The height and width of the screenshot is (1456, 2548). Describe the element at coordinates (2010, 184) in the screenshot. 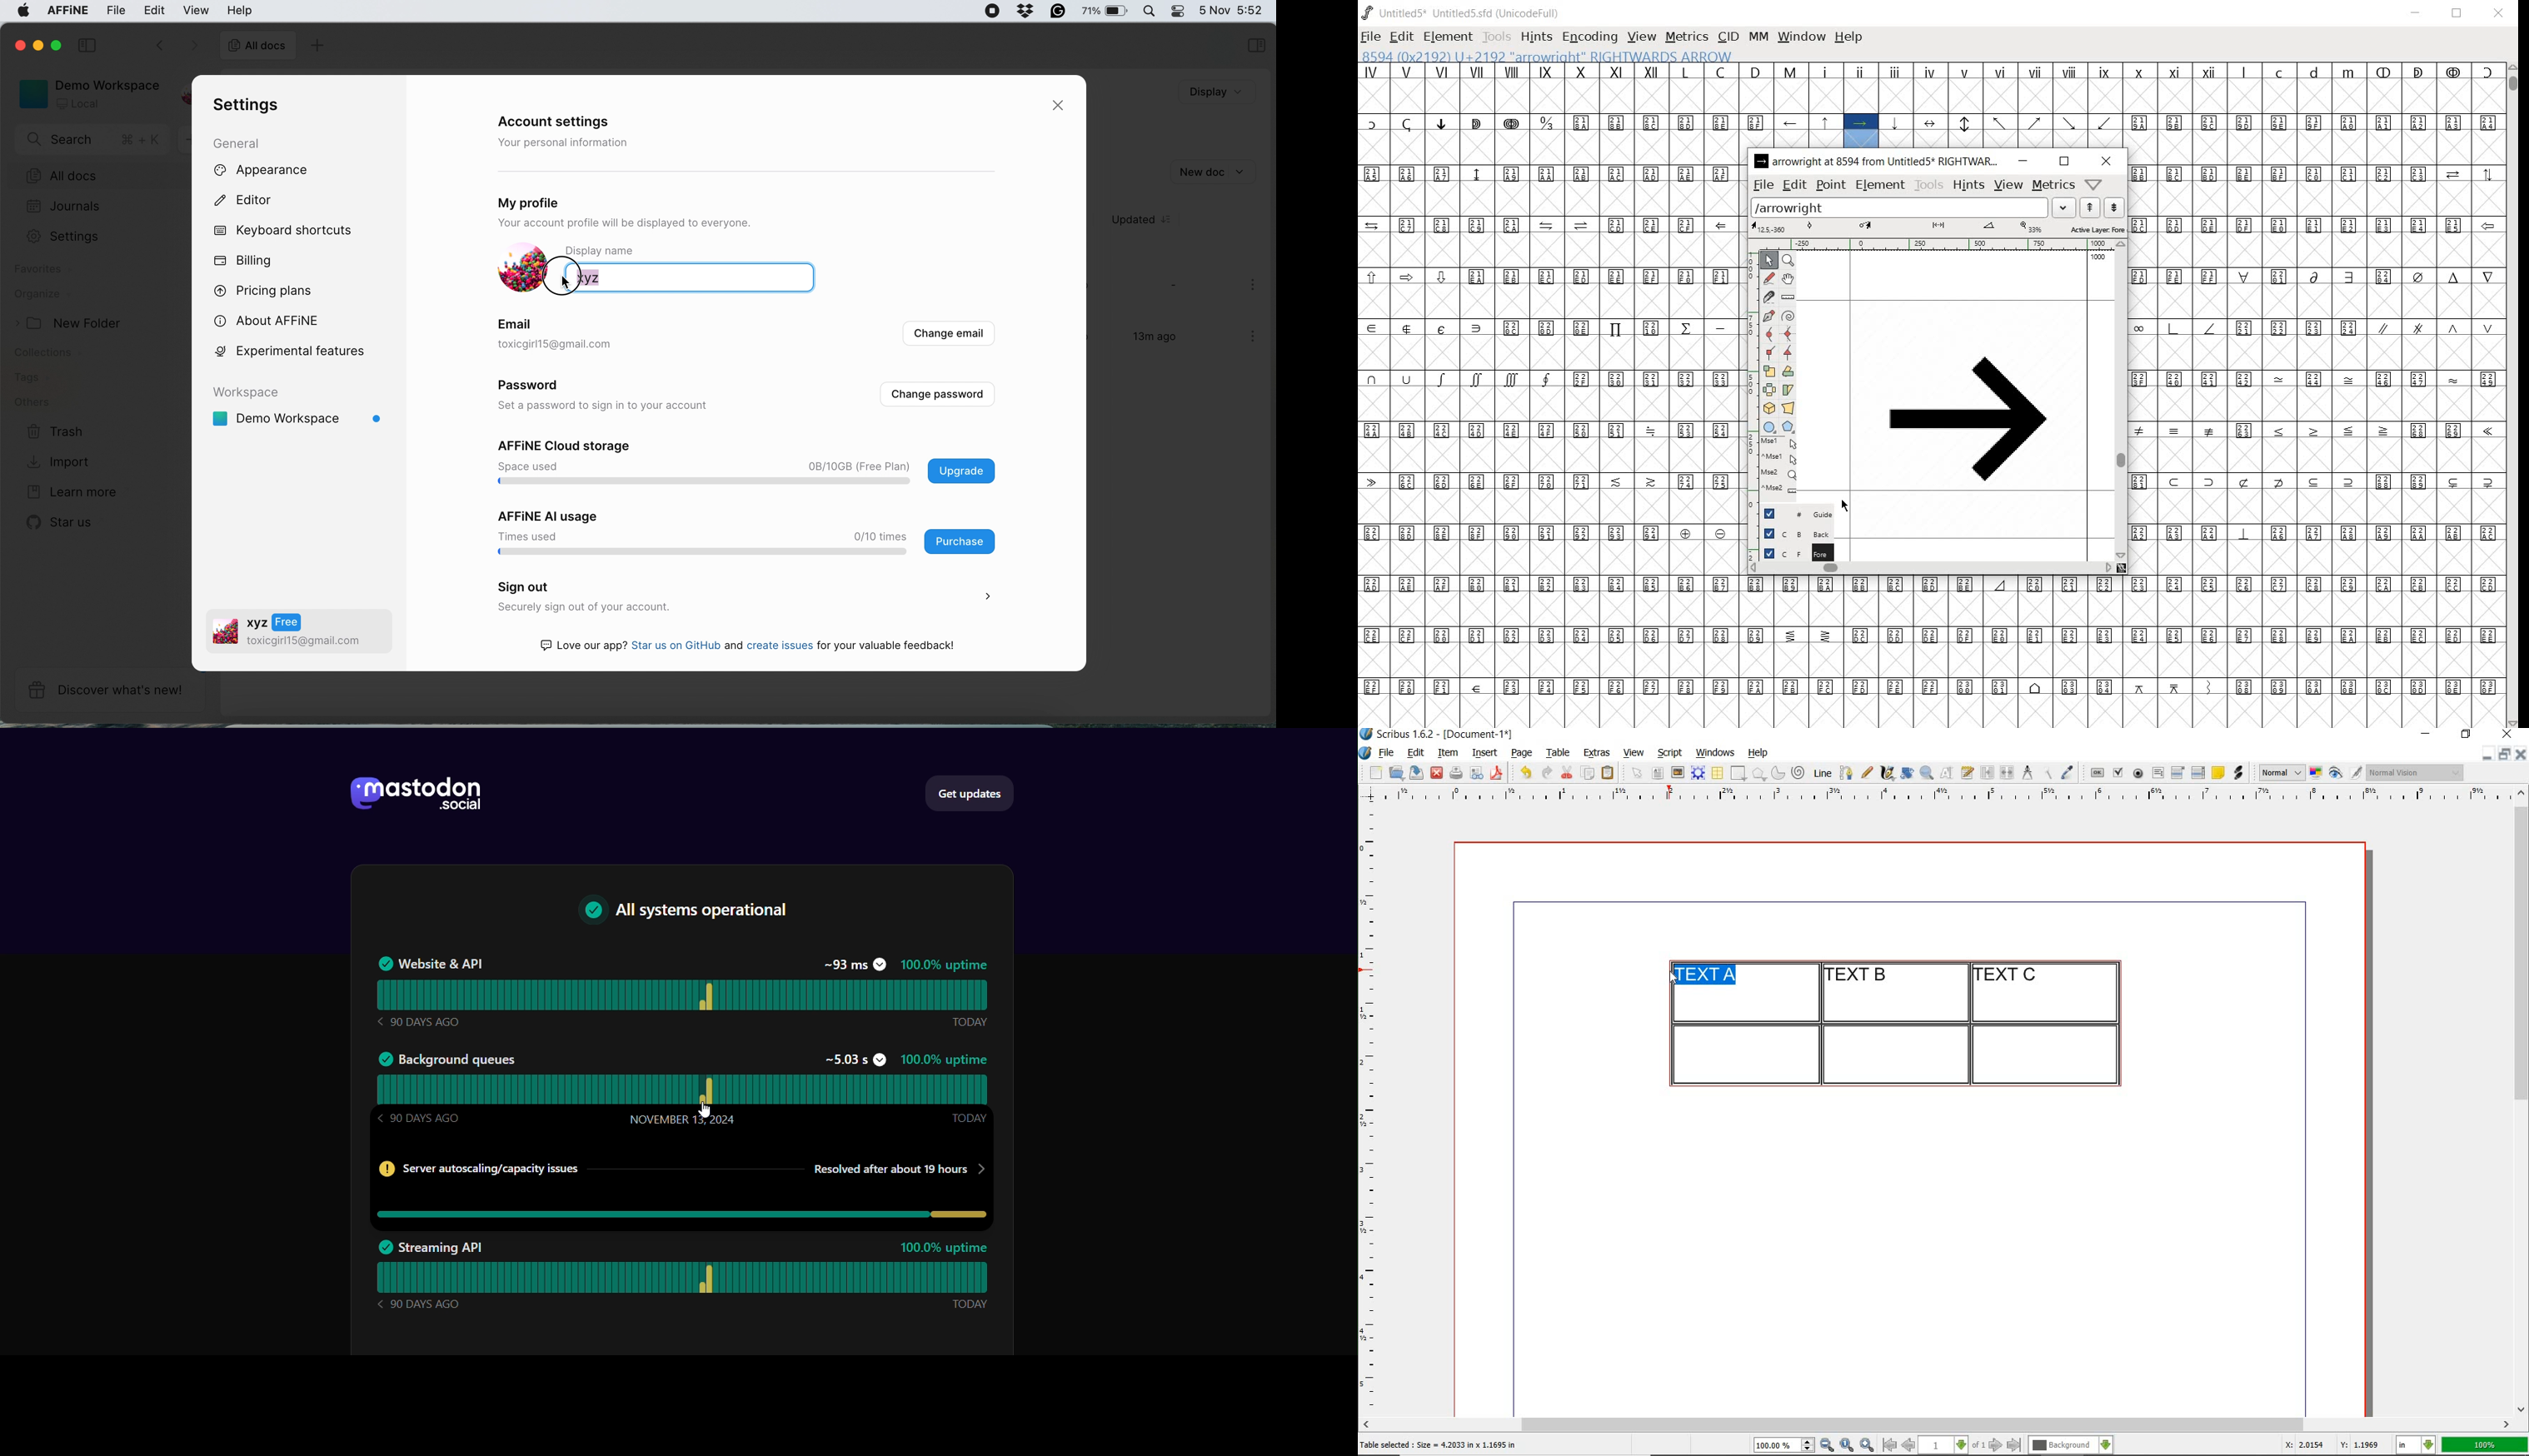

I see `view` at that location.